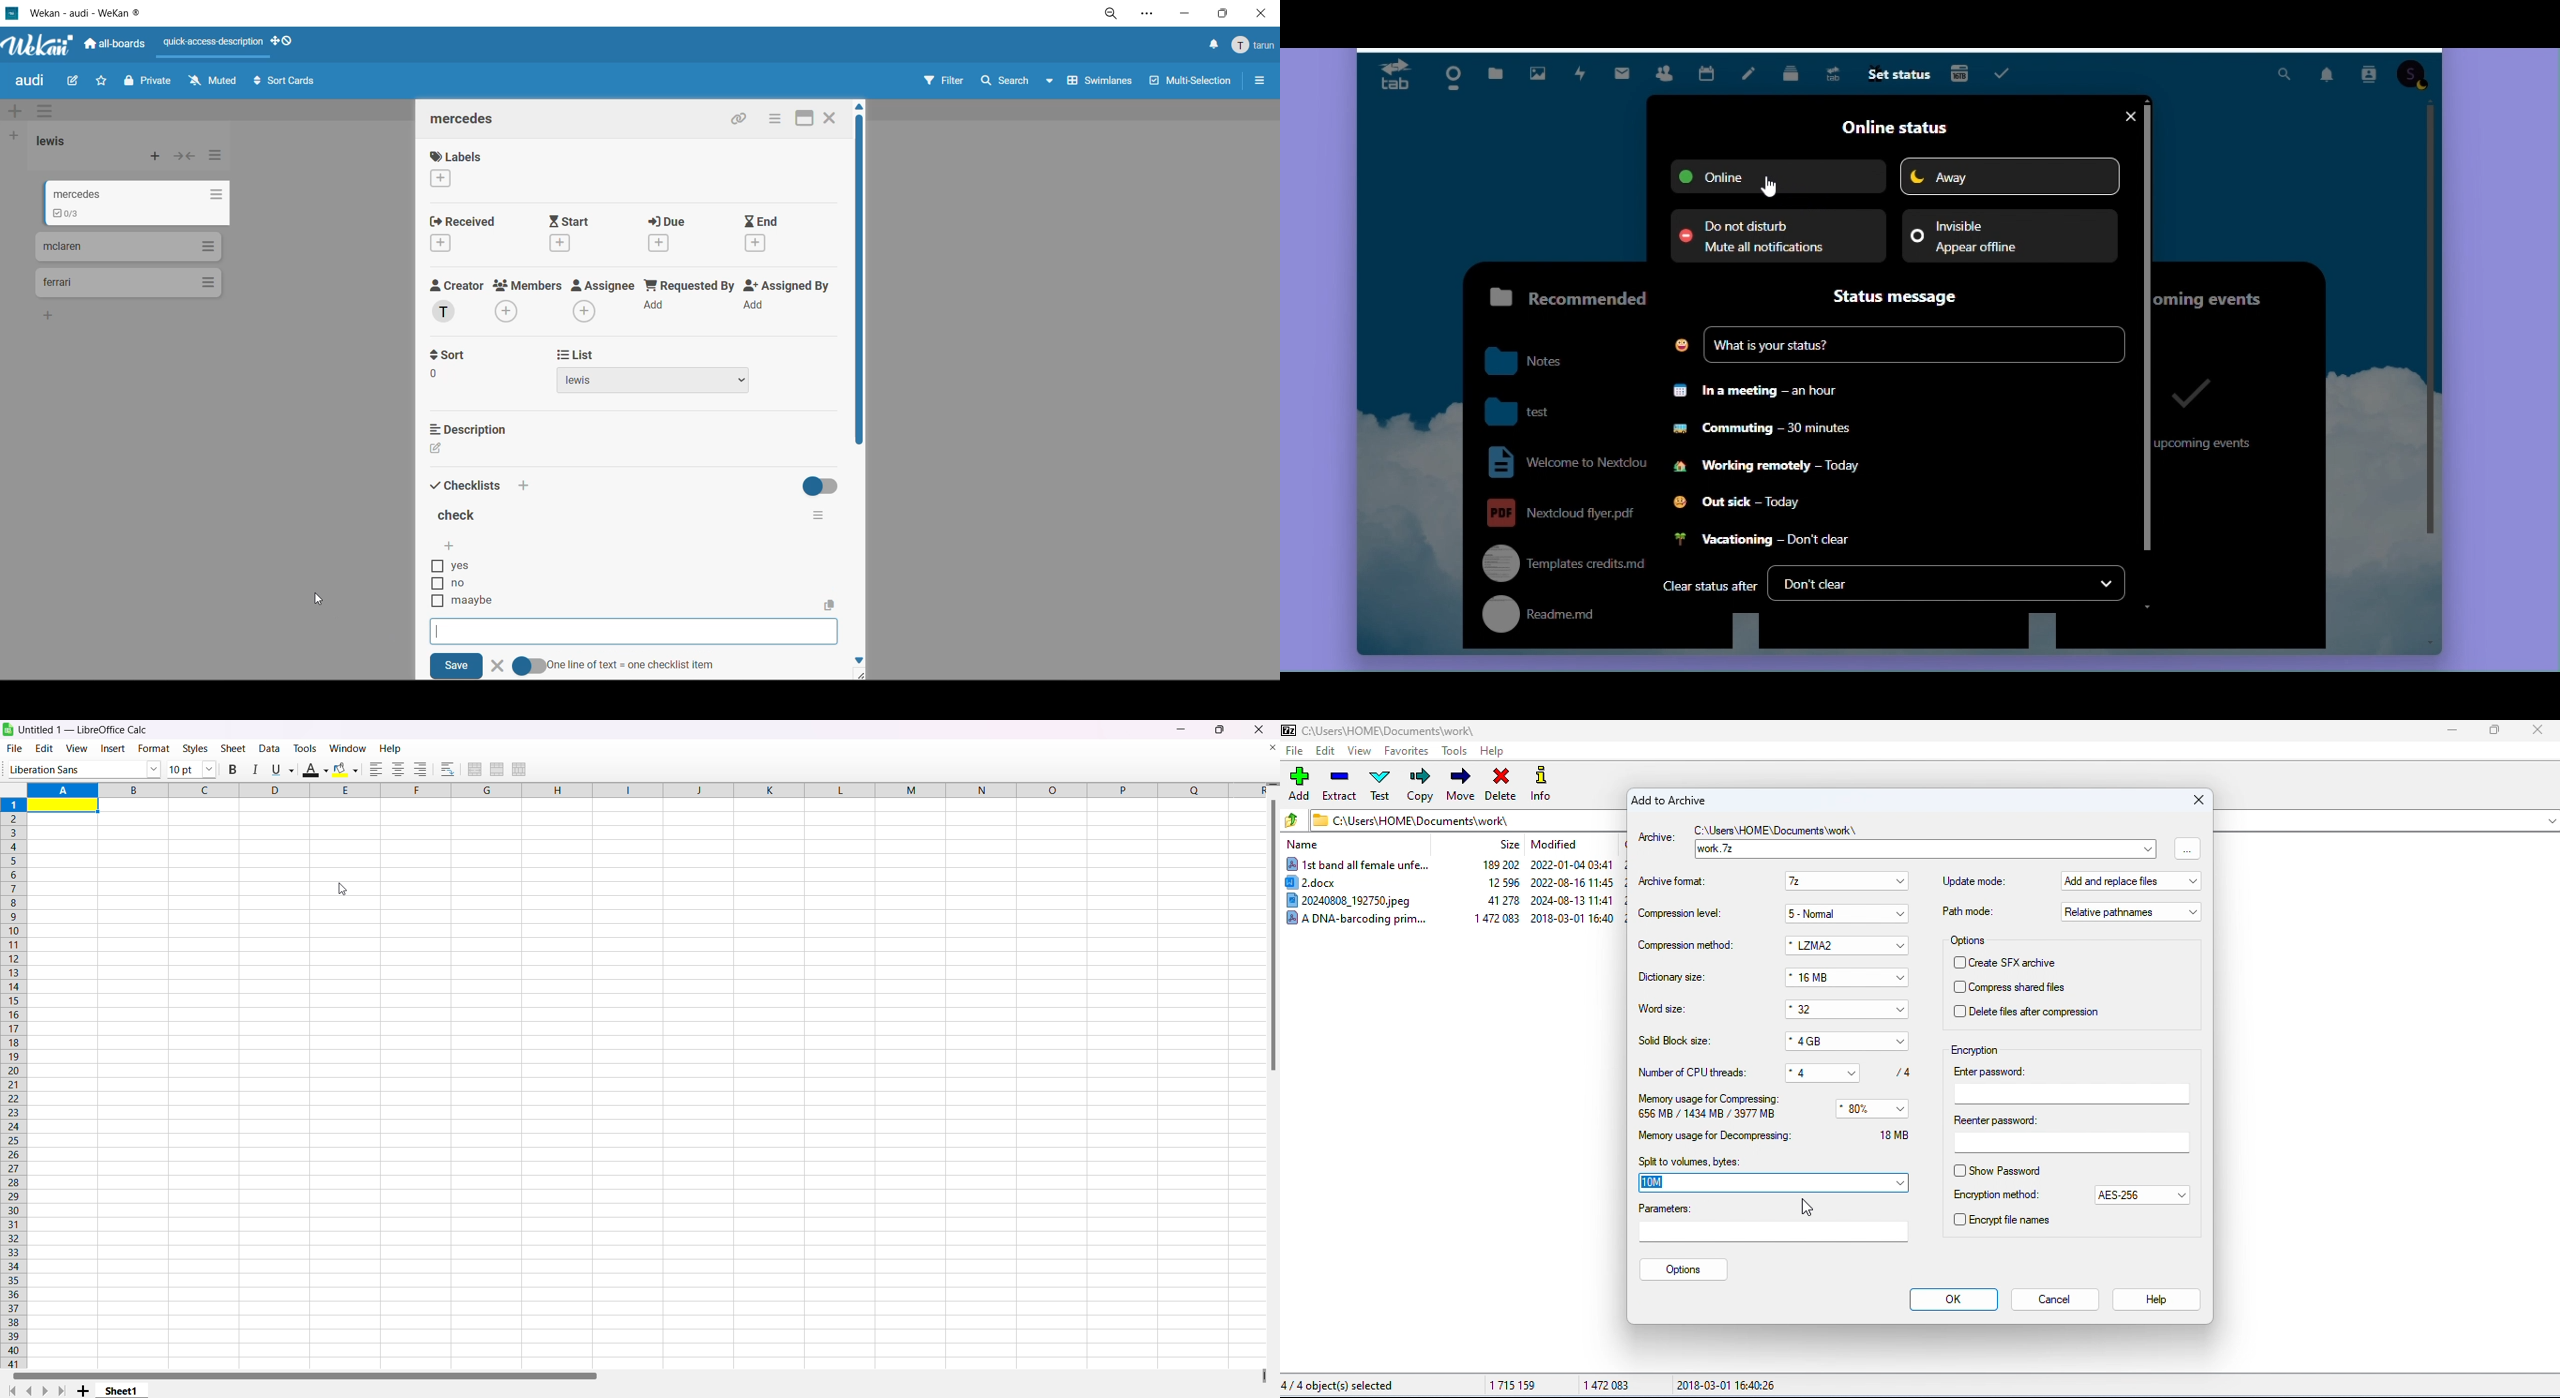  Describe the element at coordinates (1968, 911) in the screenshot. I see `path mode` at that location.